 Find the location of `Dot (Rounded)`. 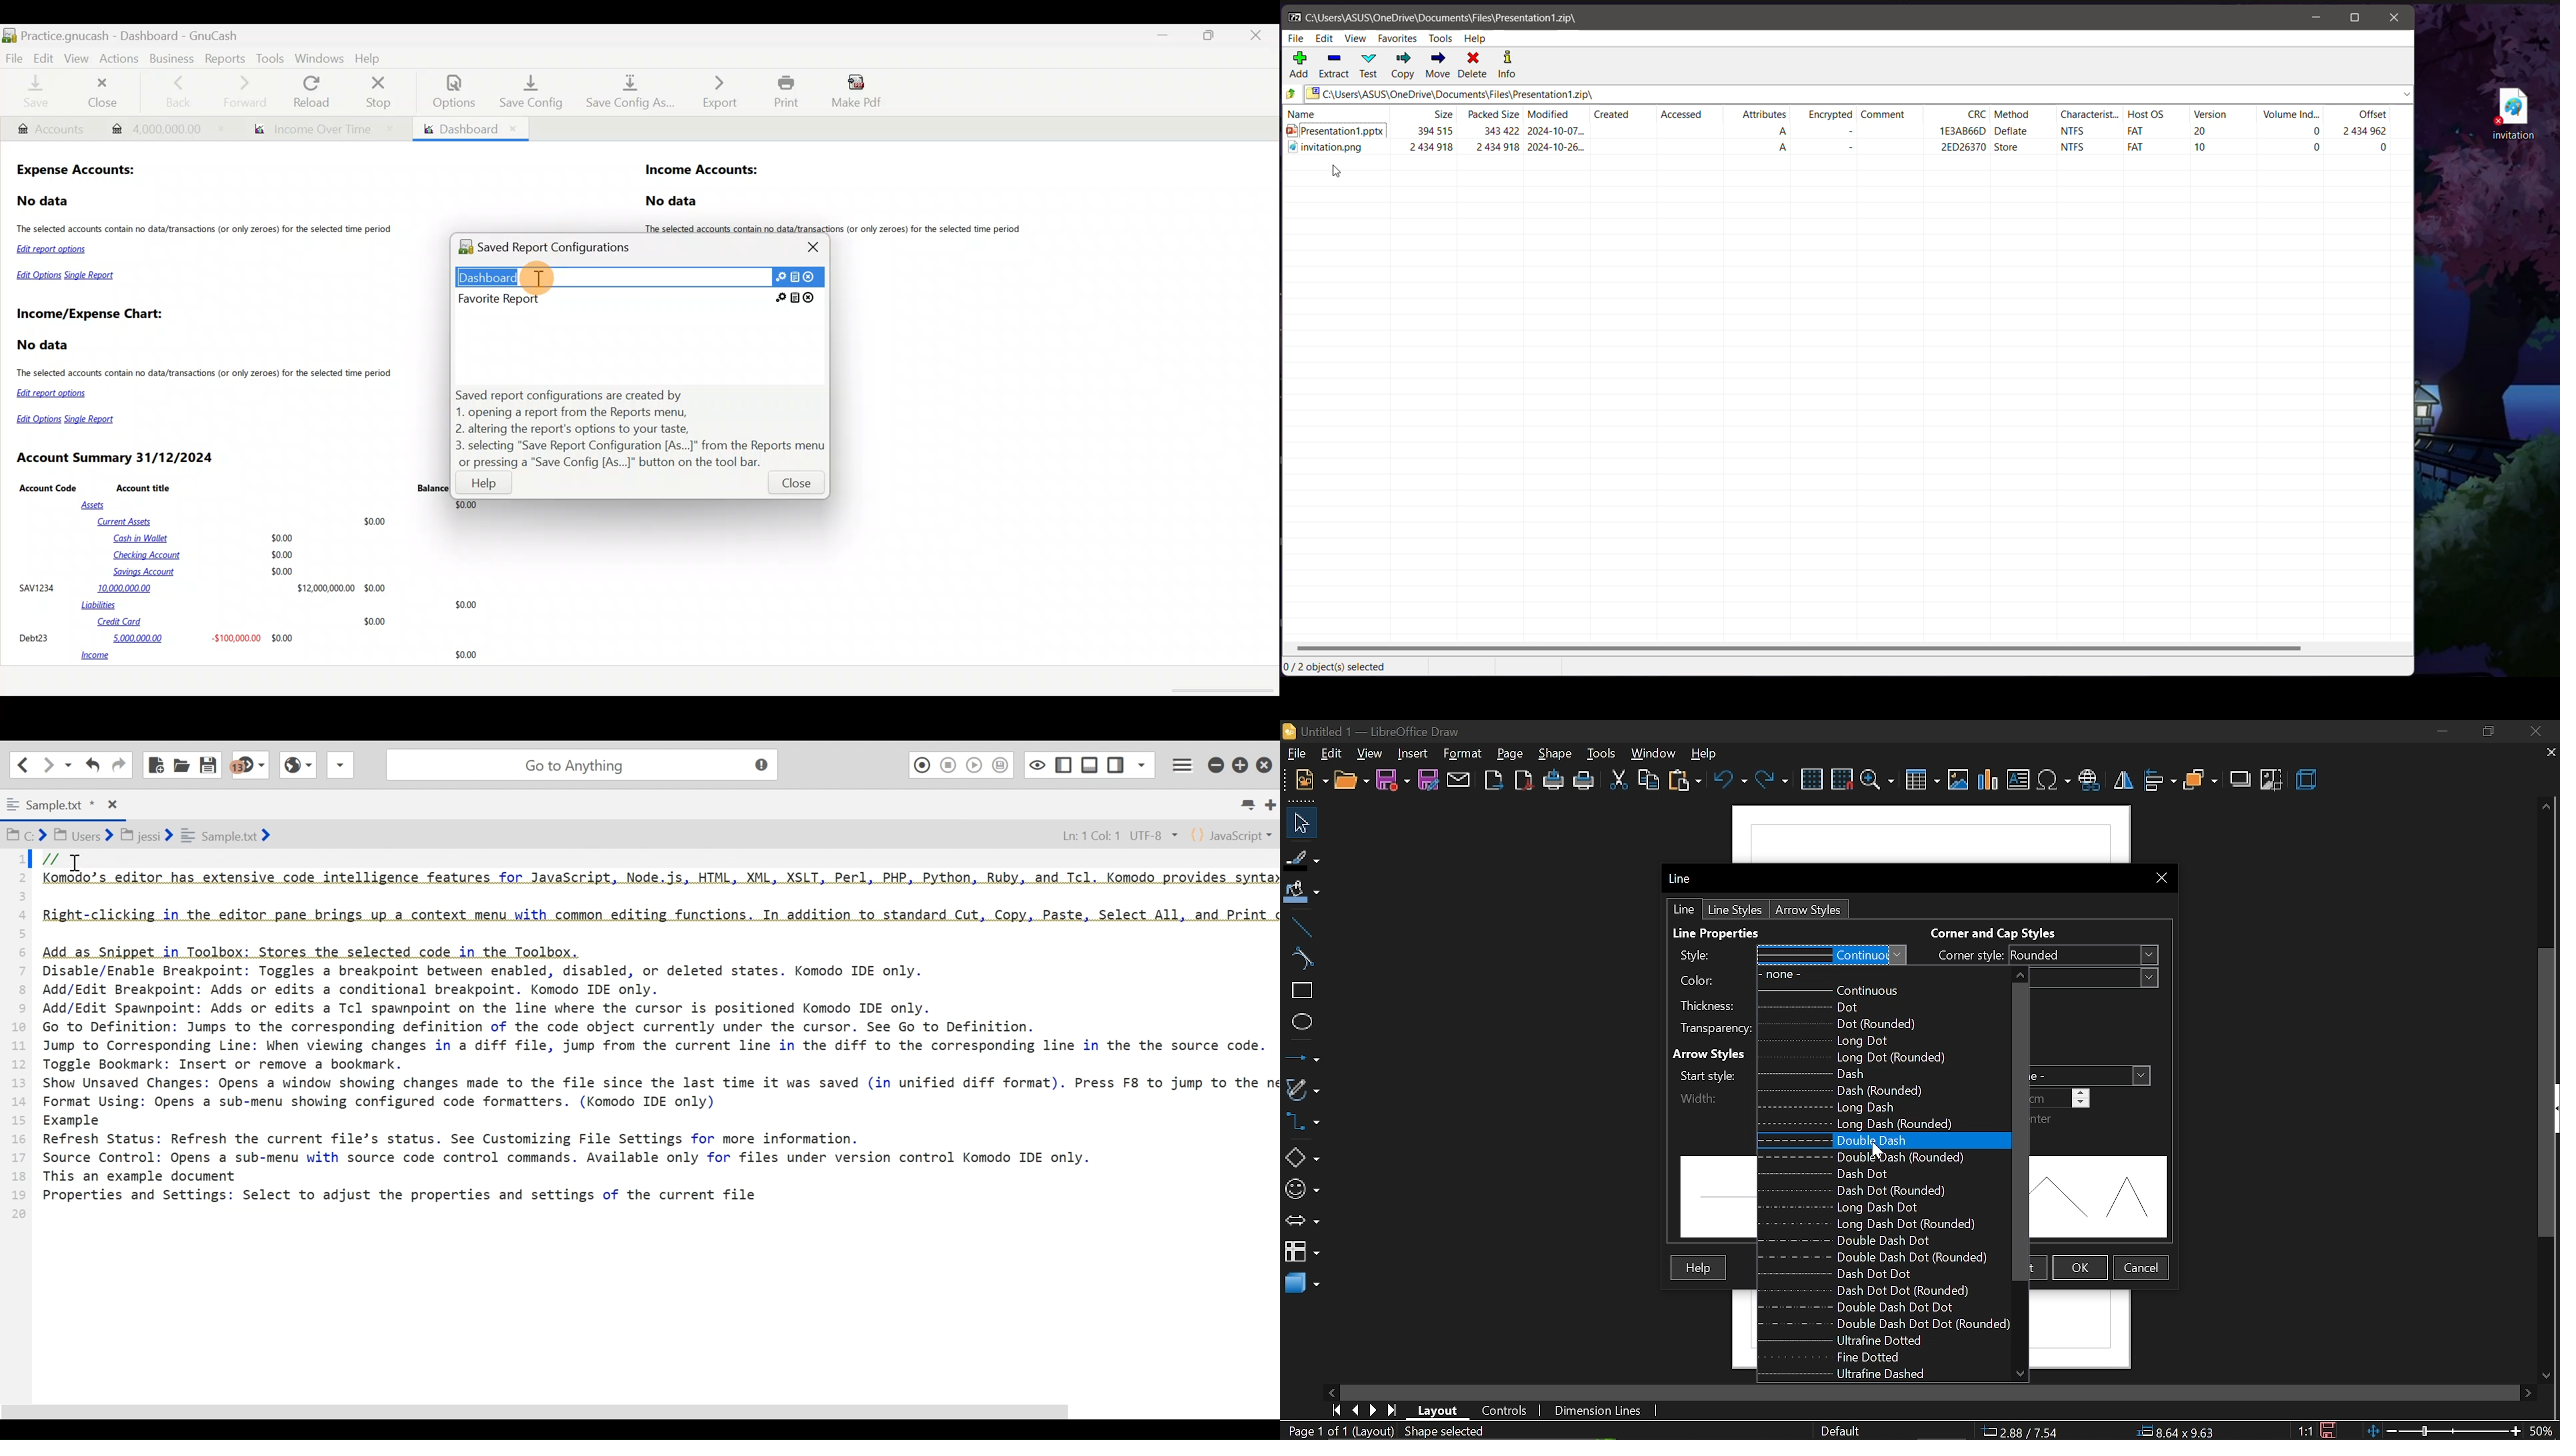

Dot (Rounded) is located at coordinates (1878, 1023).